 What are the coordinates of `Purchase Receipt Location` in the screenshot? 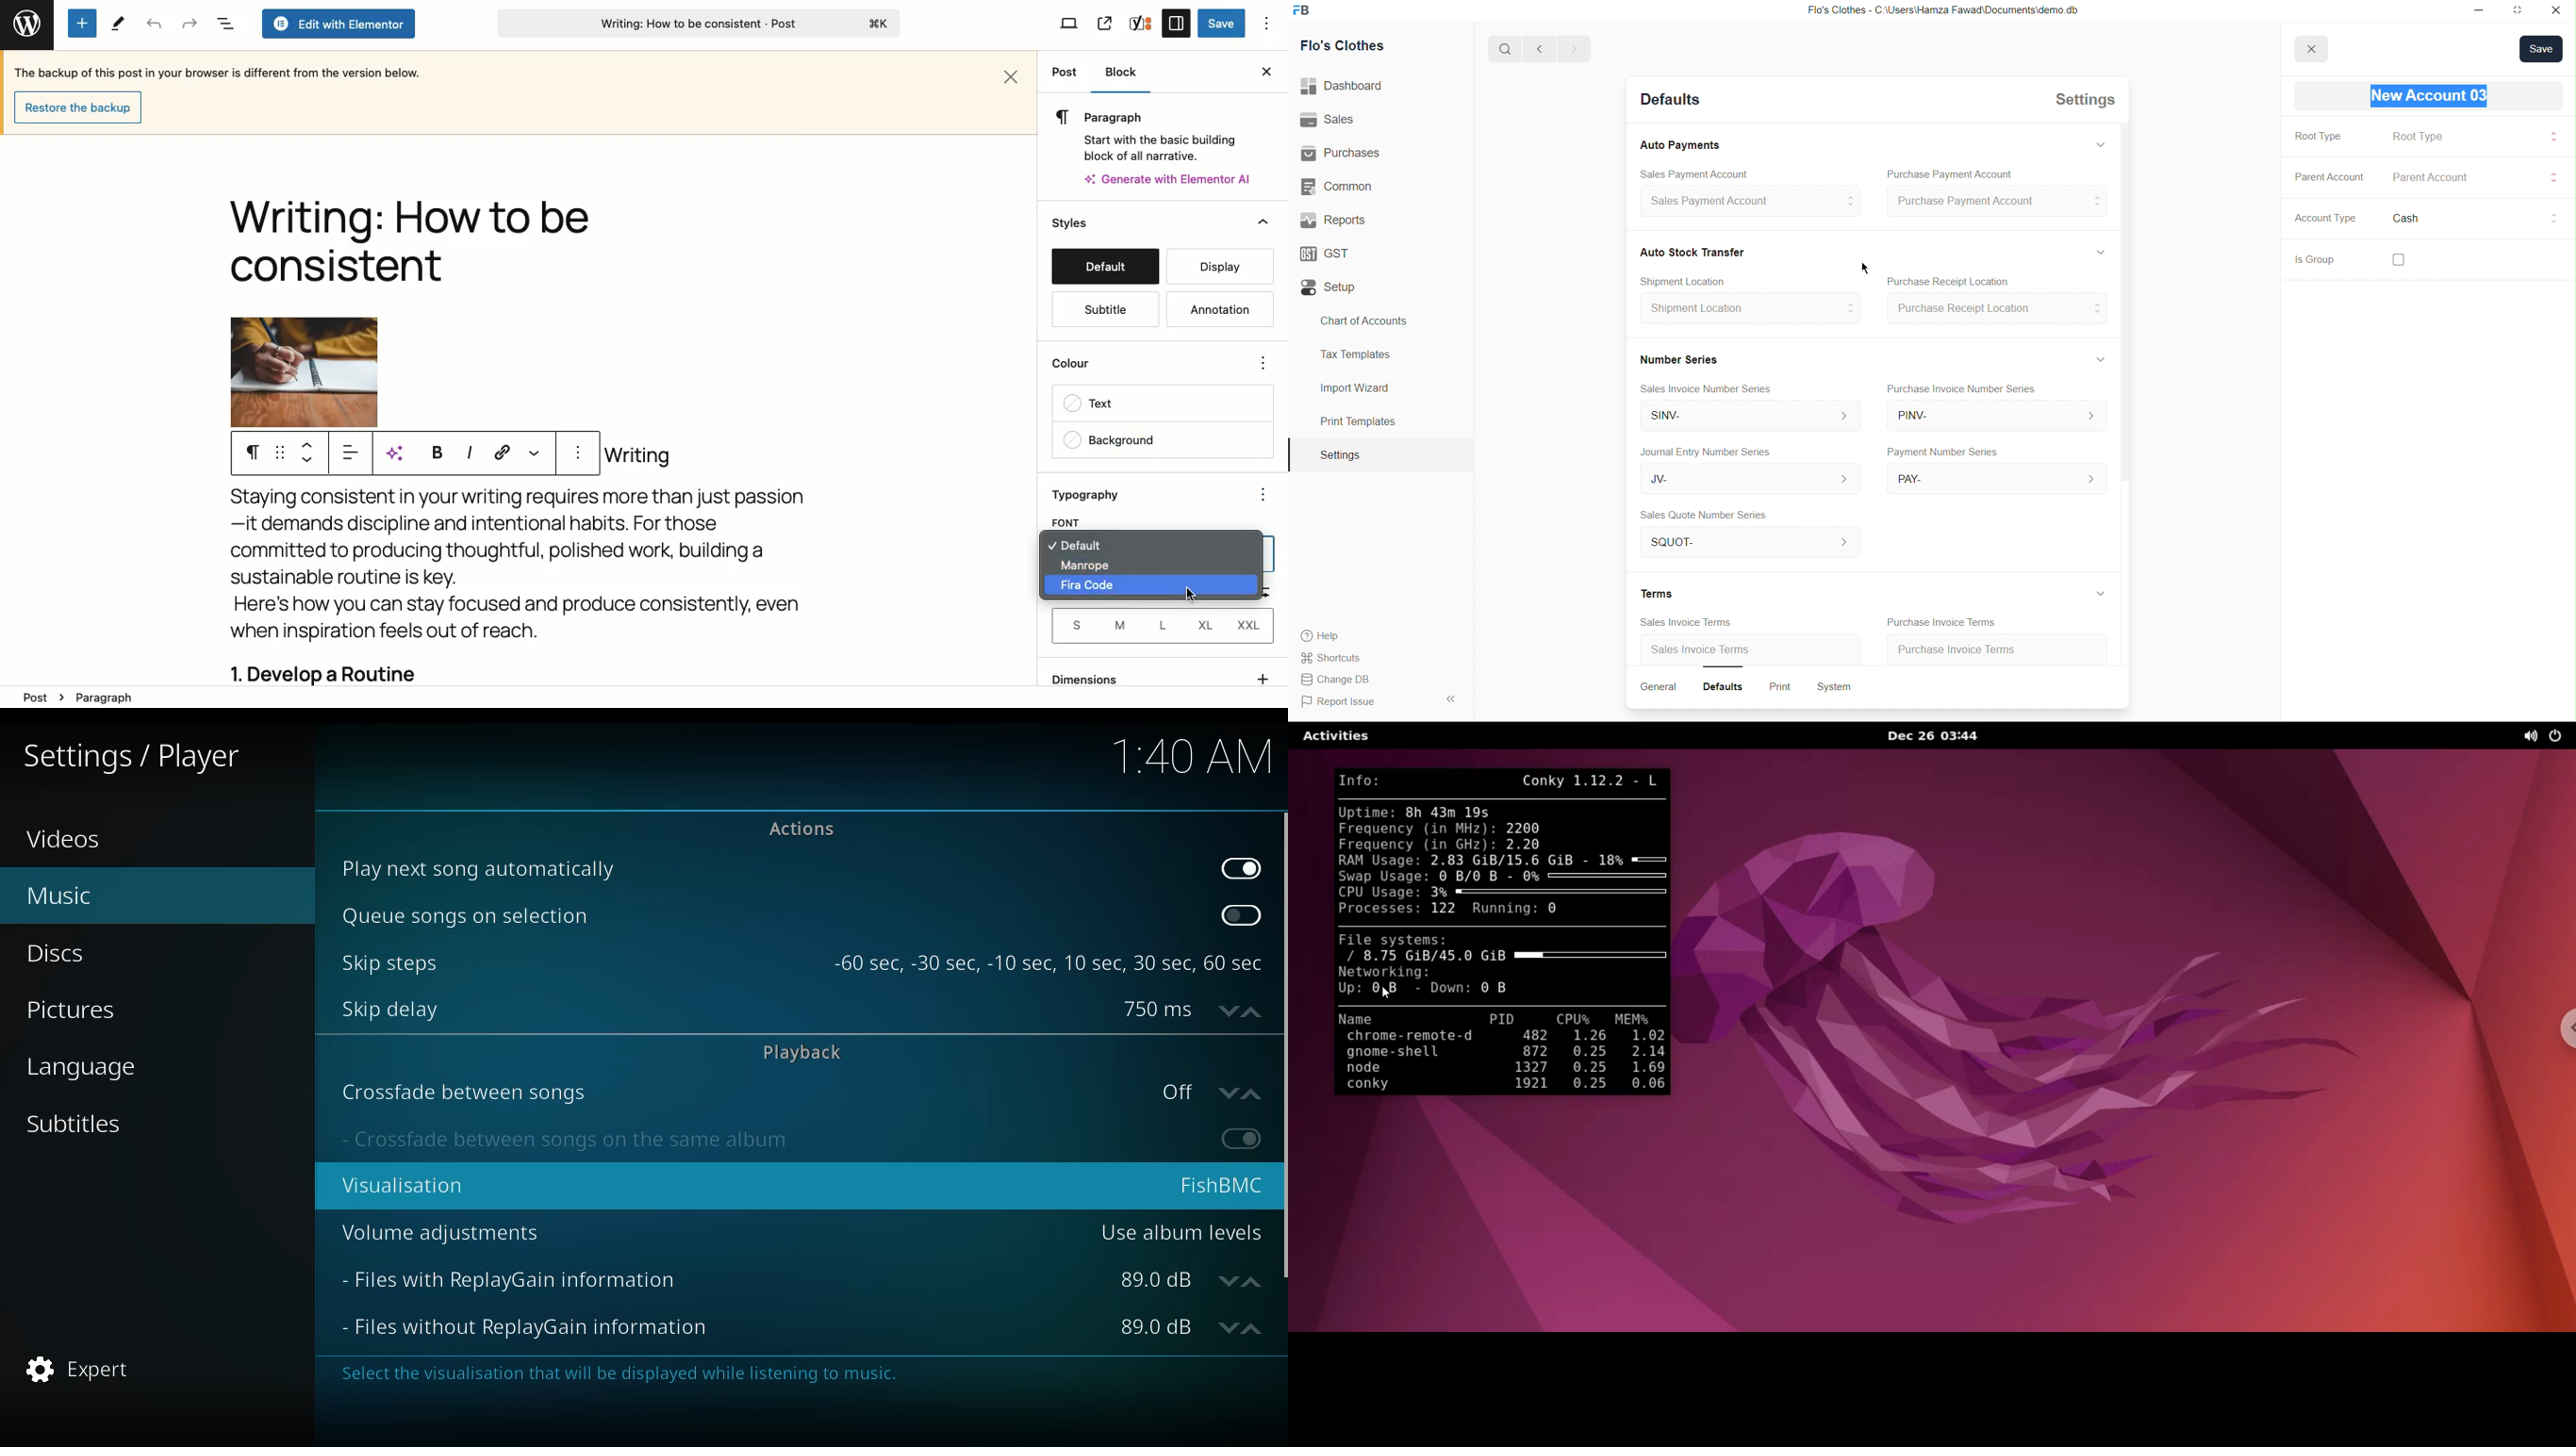 It's located at (1995, 310).